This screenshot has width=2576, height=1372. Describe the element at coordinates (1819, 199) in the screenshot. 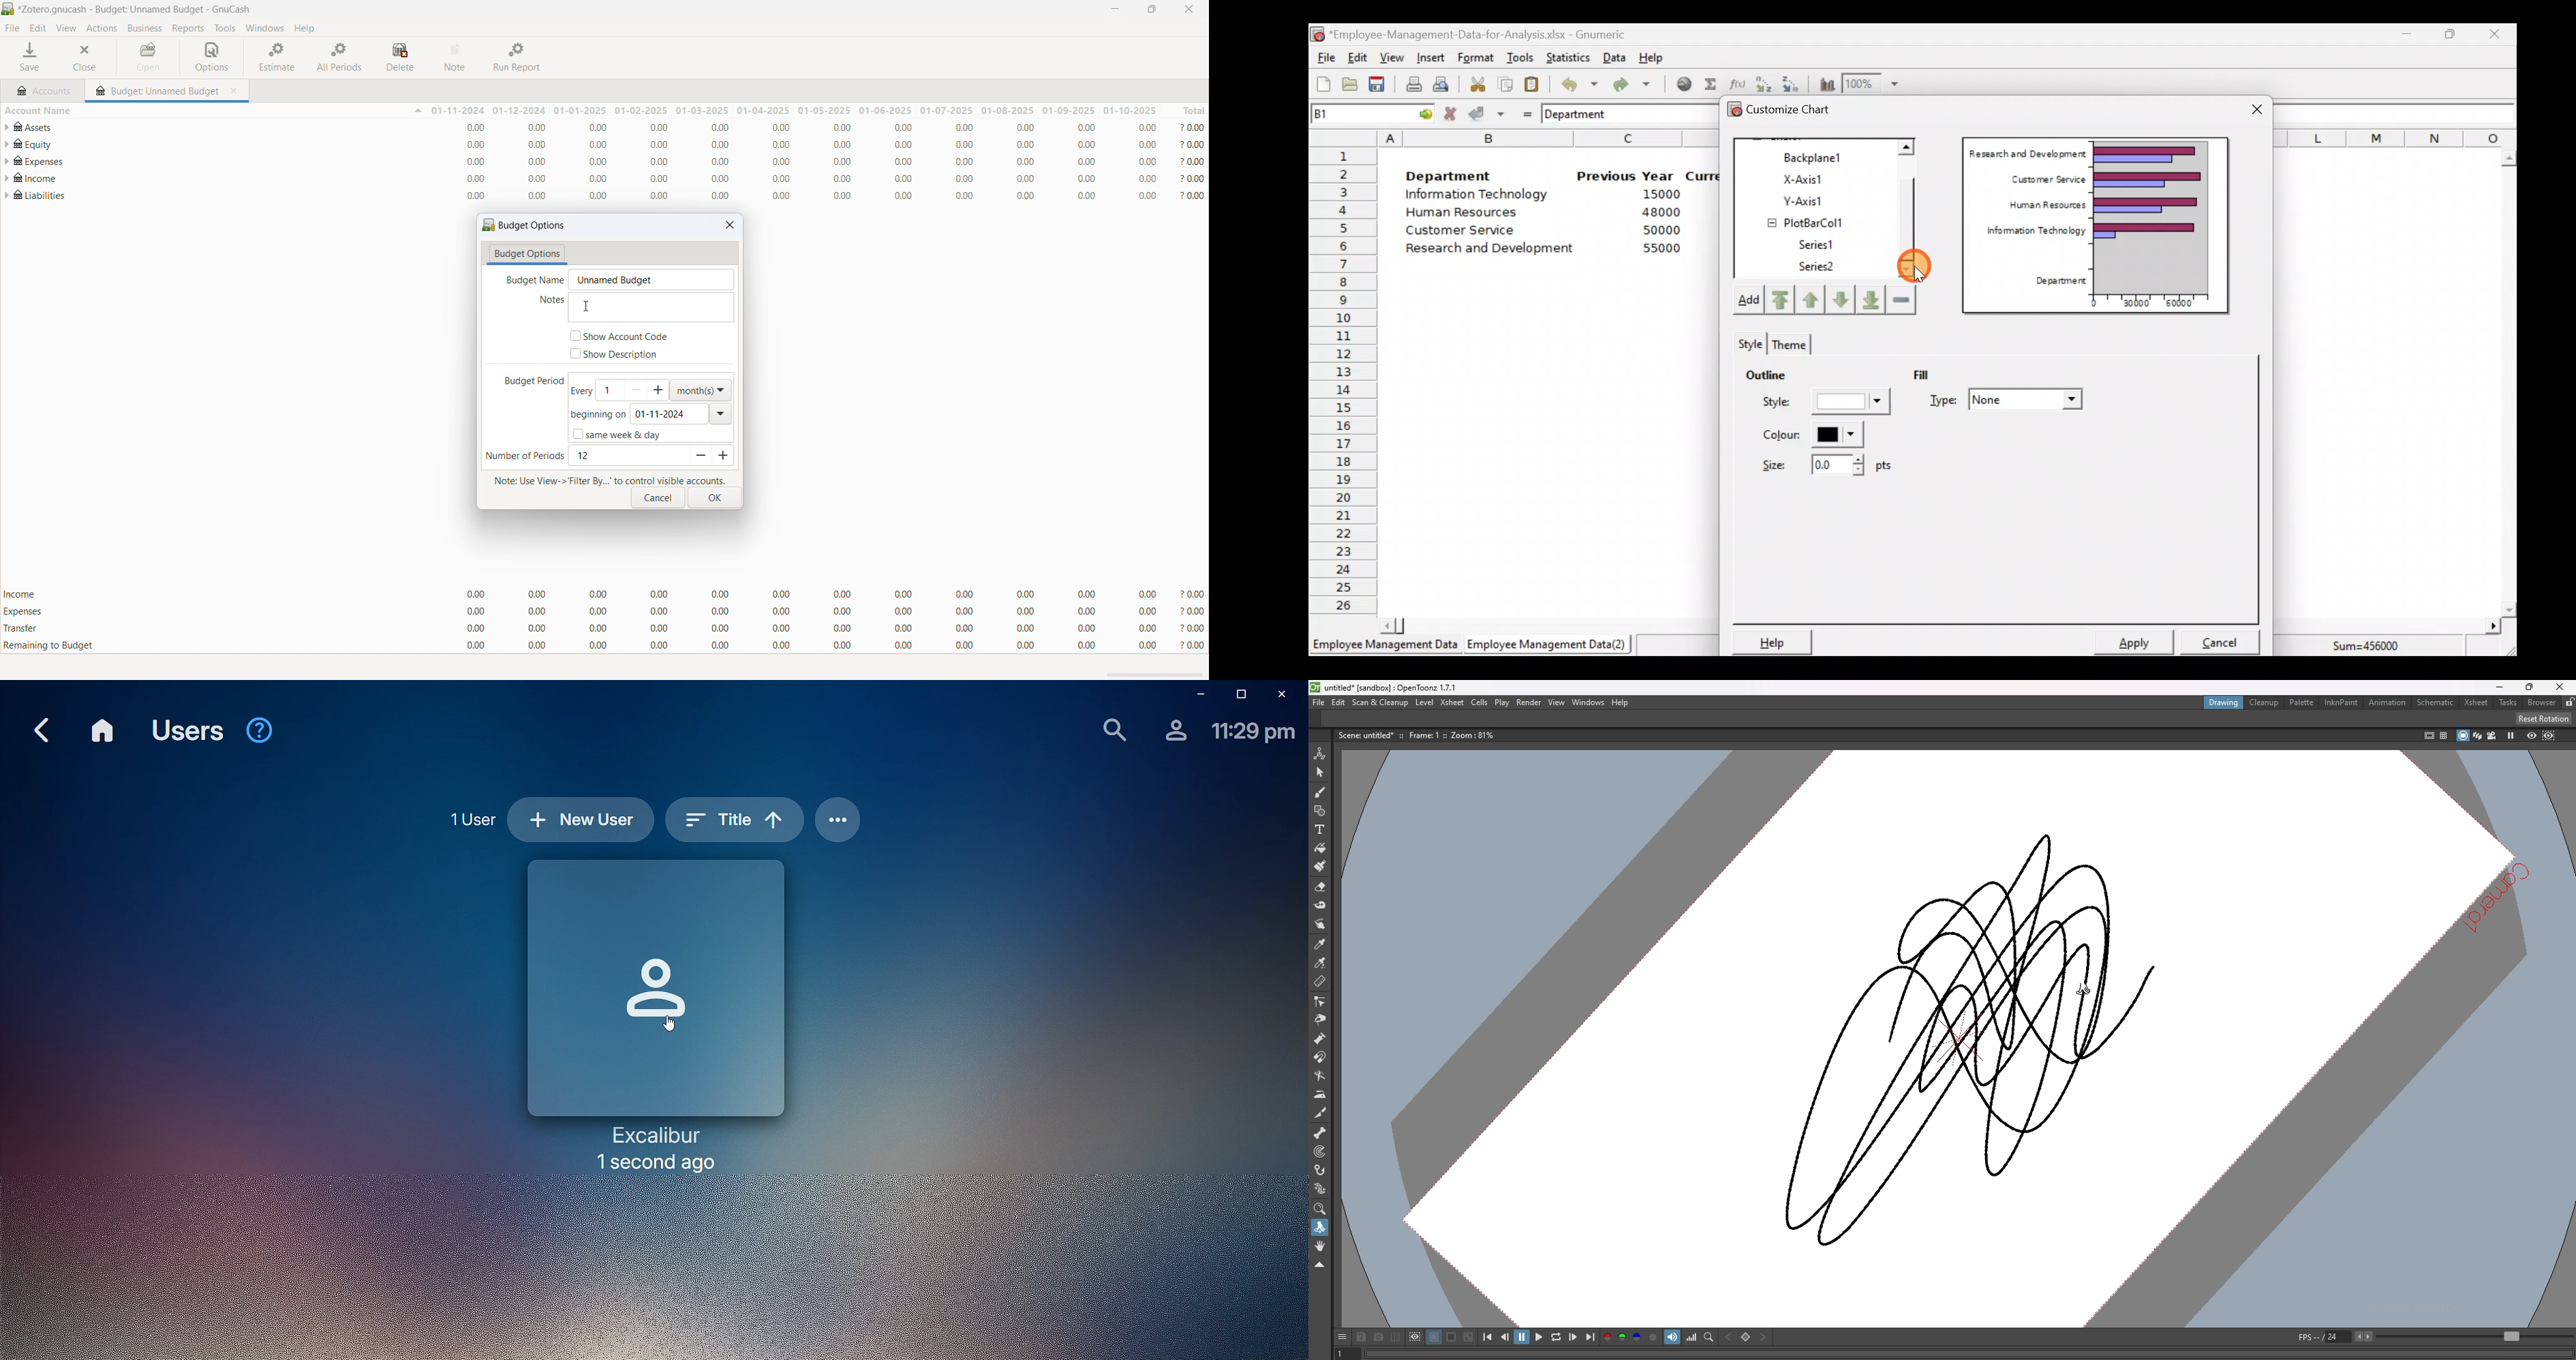

I see `Y-axis1` at that location.